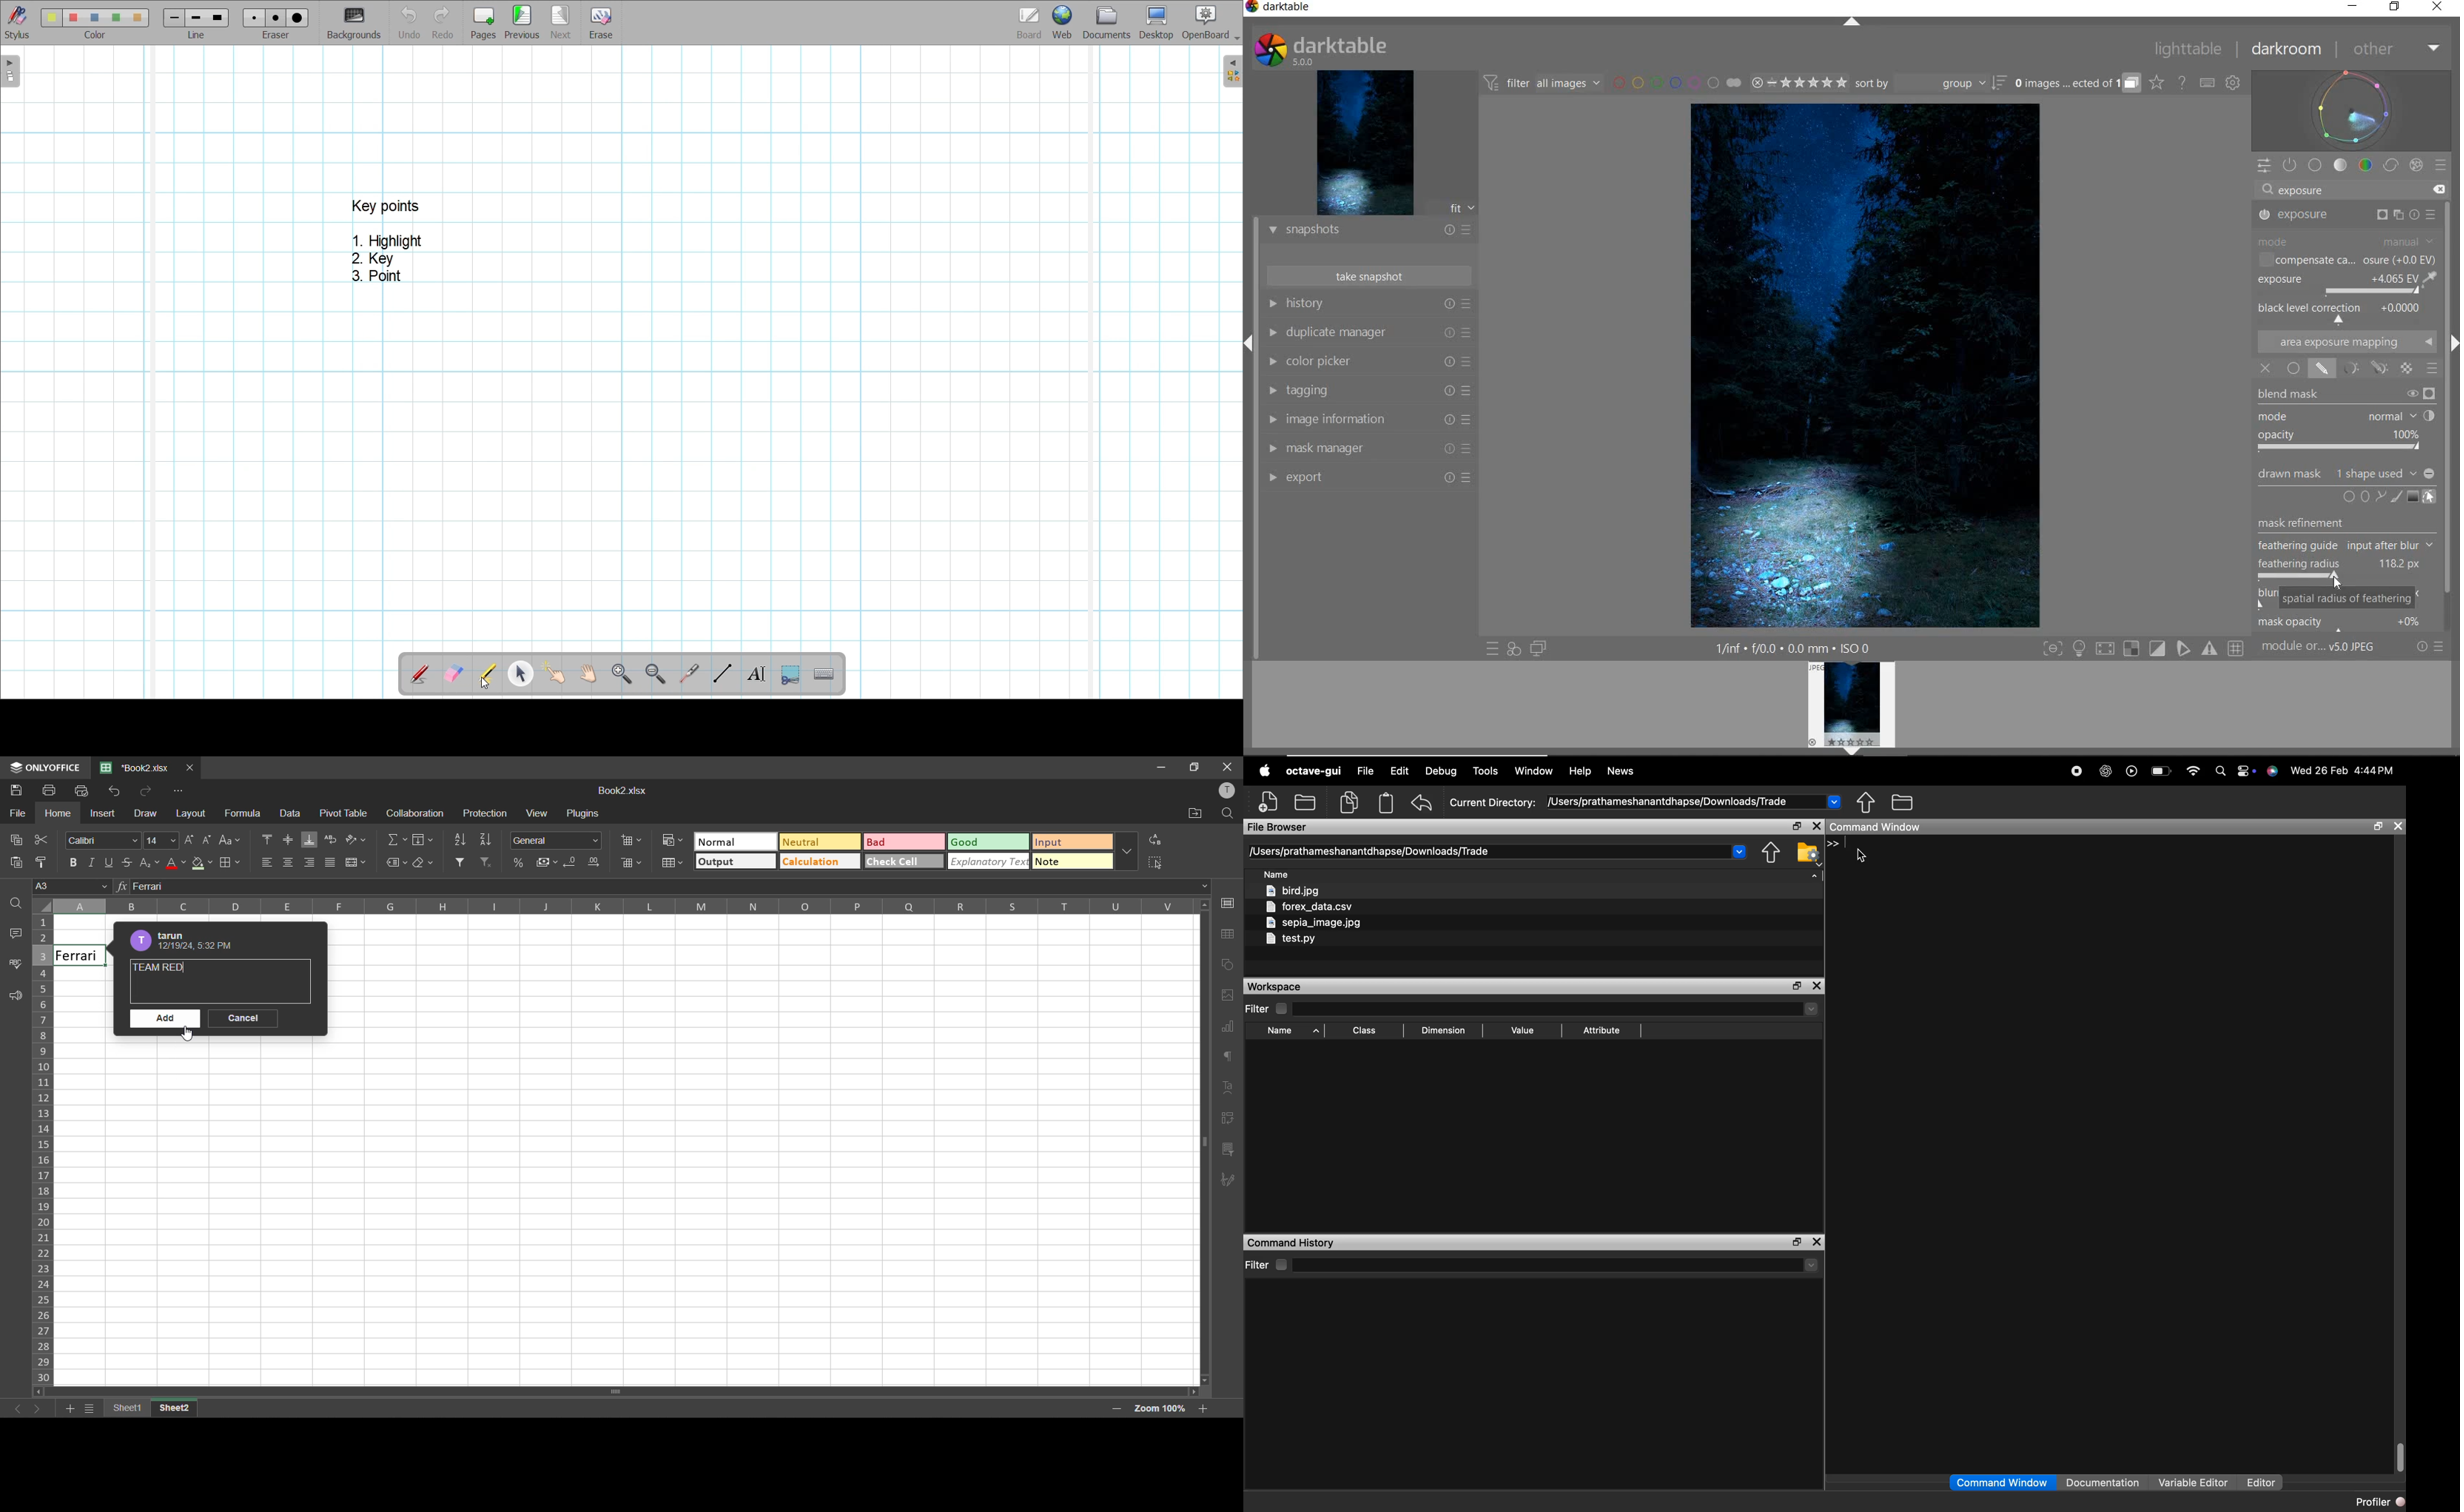 The height and width of the screenshot is (1512, 2464). What do you see at coordinates (146, 814) in the screenshot?
I see `draw` at bounding box center [146, 814].